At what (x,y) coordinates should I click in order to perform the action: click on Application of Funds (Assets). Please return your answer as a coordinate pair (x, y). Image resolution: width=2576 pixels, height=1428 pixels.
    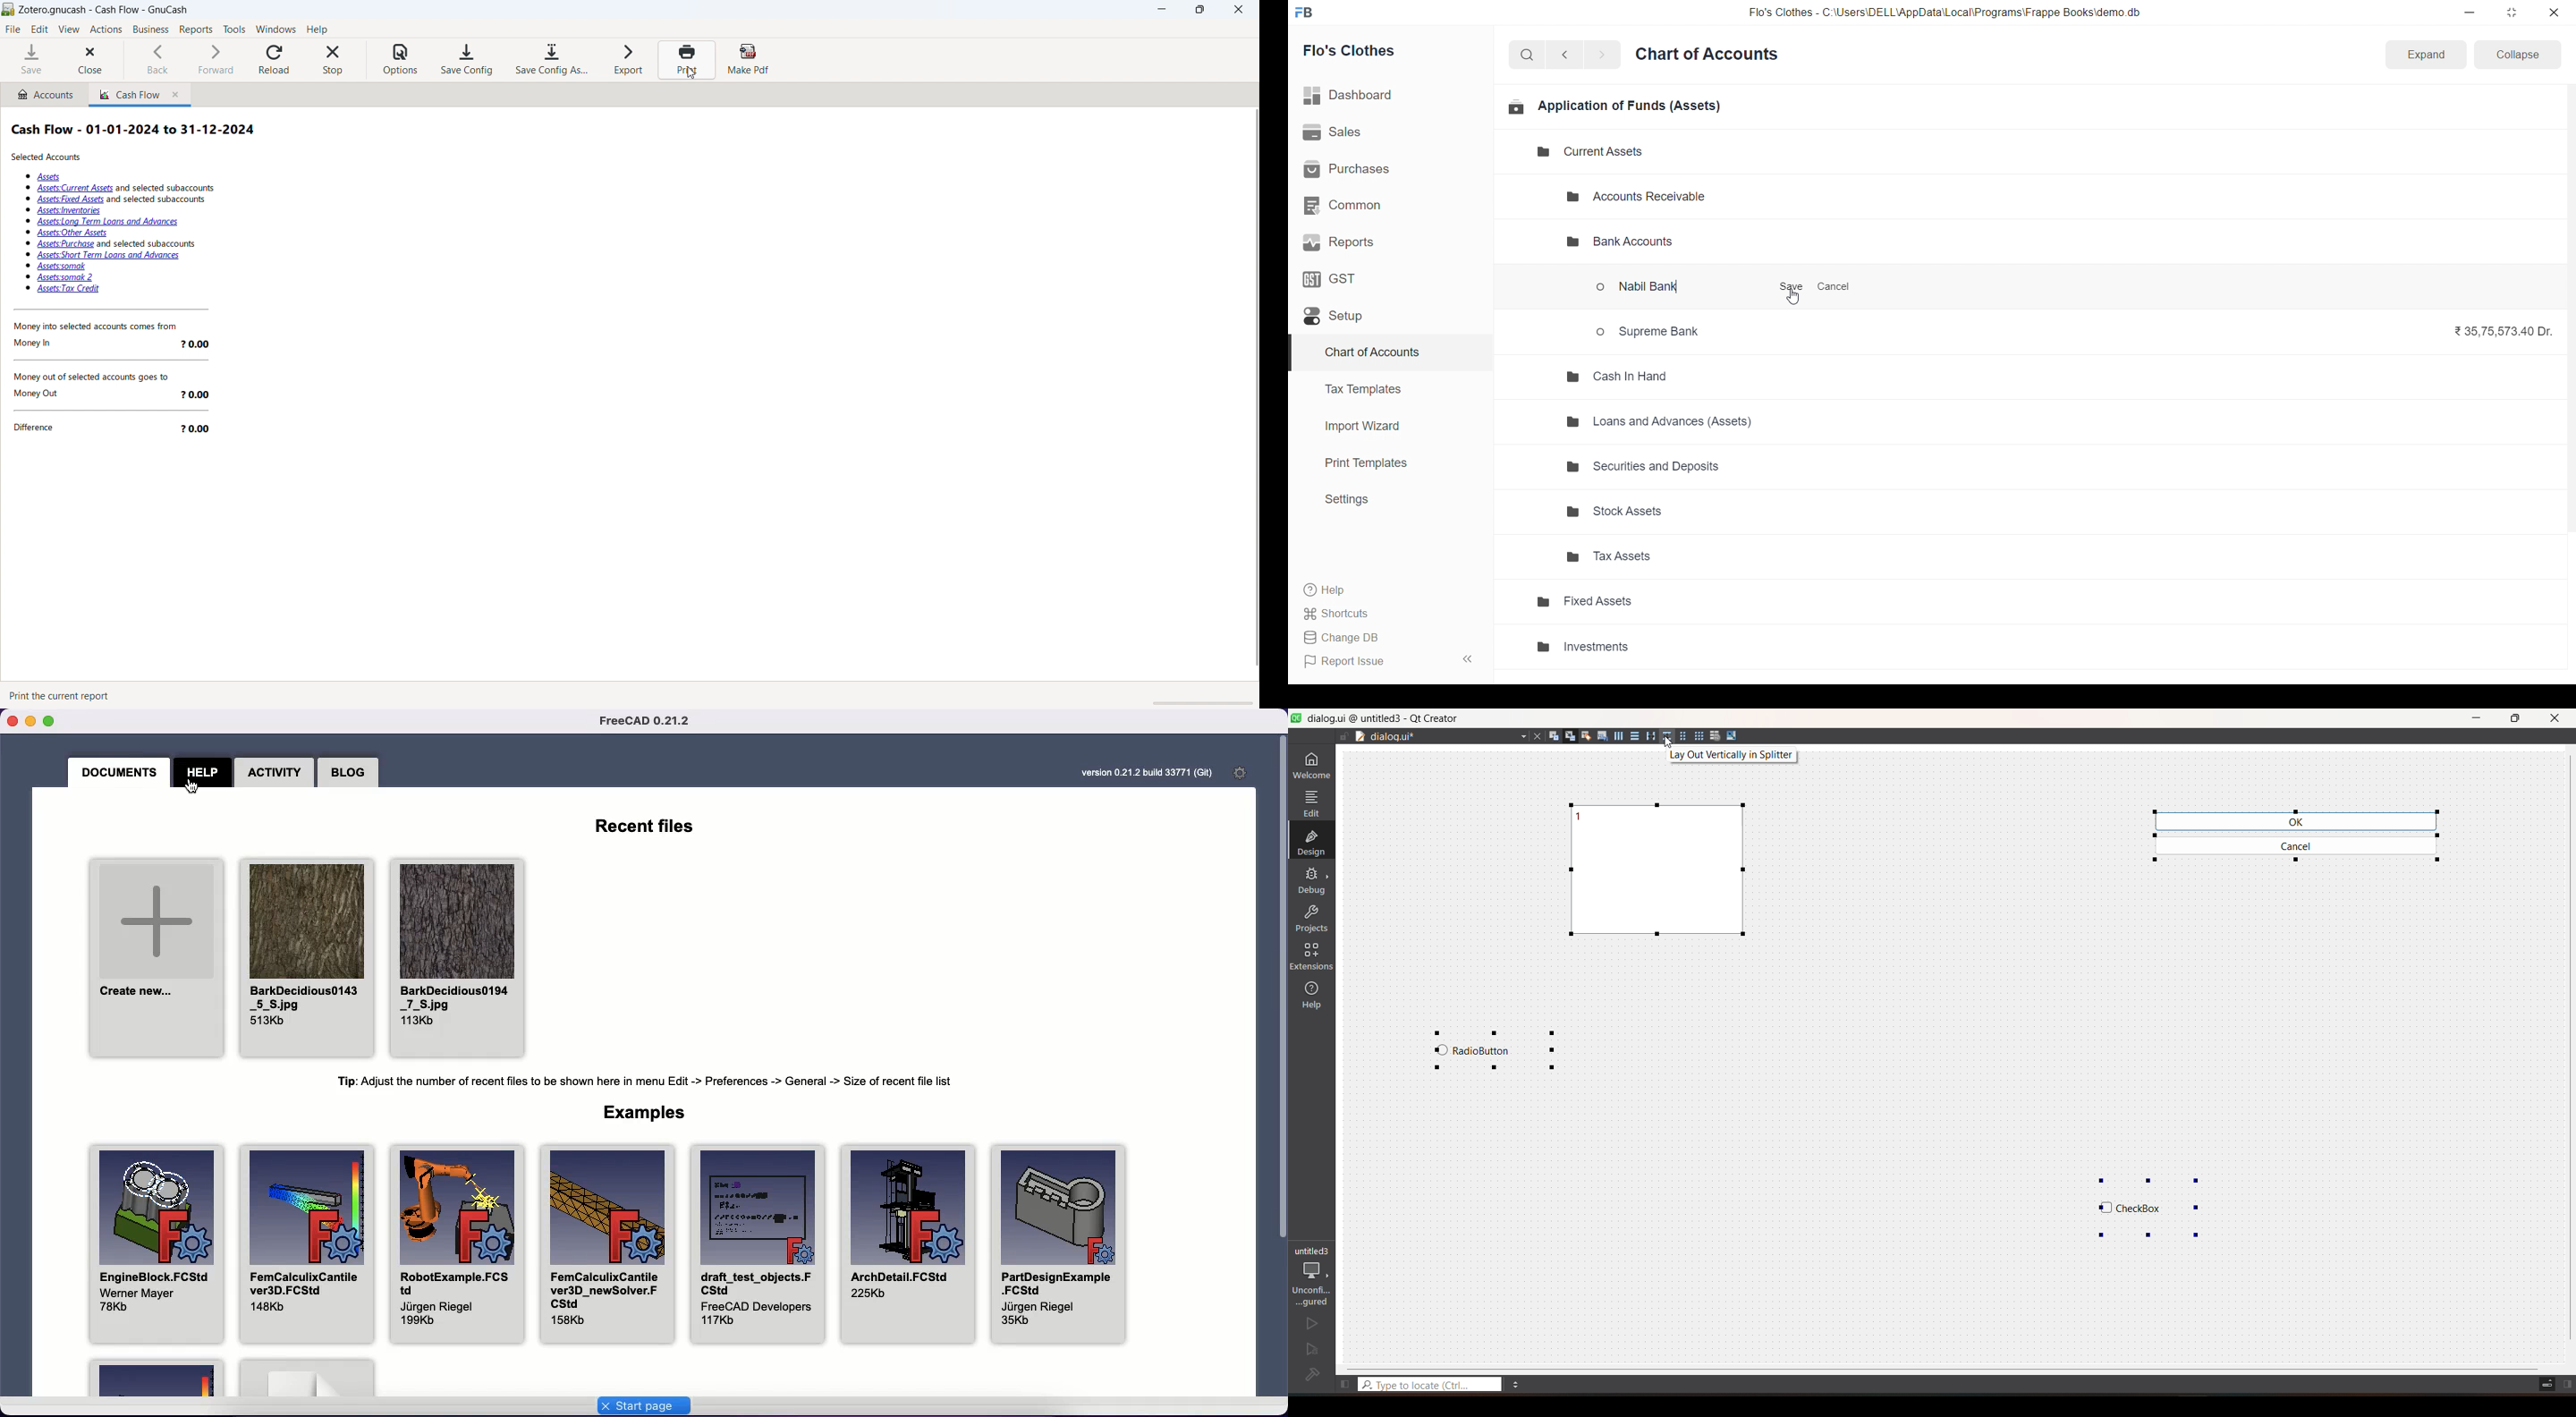
    Looking at the image, I should click on (1615, 106).